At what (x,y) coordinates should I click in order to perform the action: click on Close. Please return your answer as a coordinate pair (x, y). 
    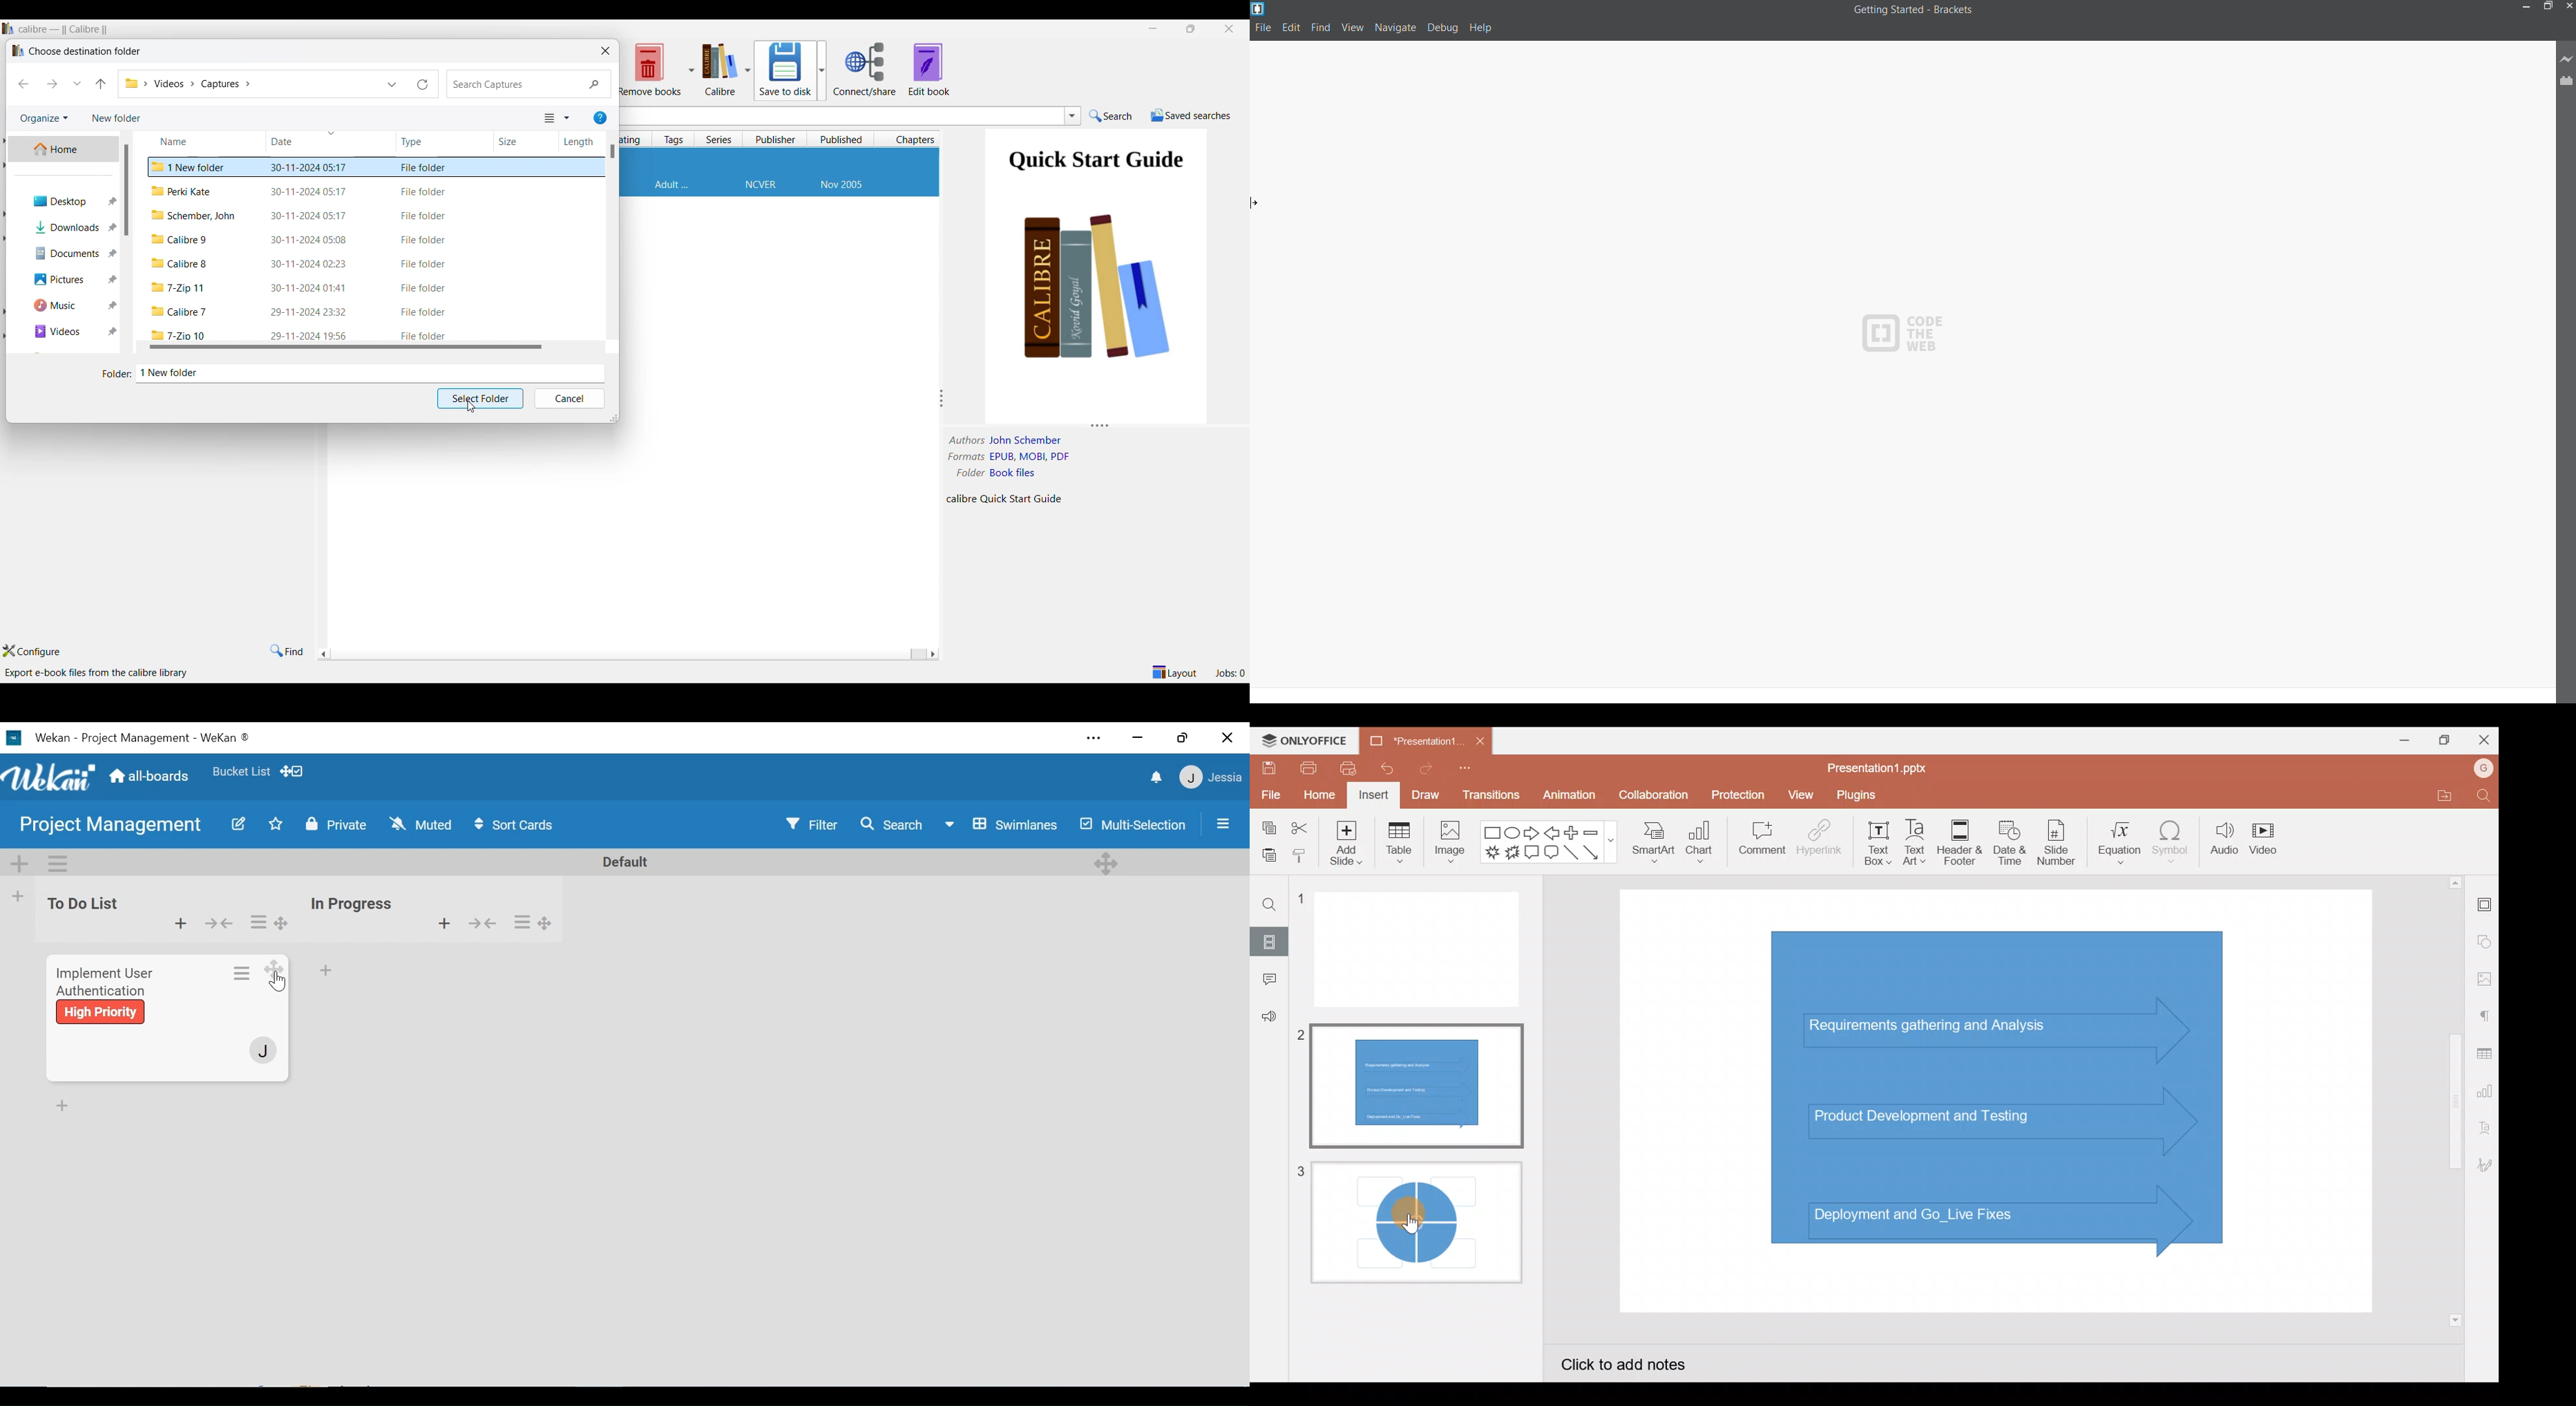
    Looking at the image, I should click on (2486, 738).